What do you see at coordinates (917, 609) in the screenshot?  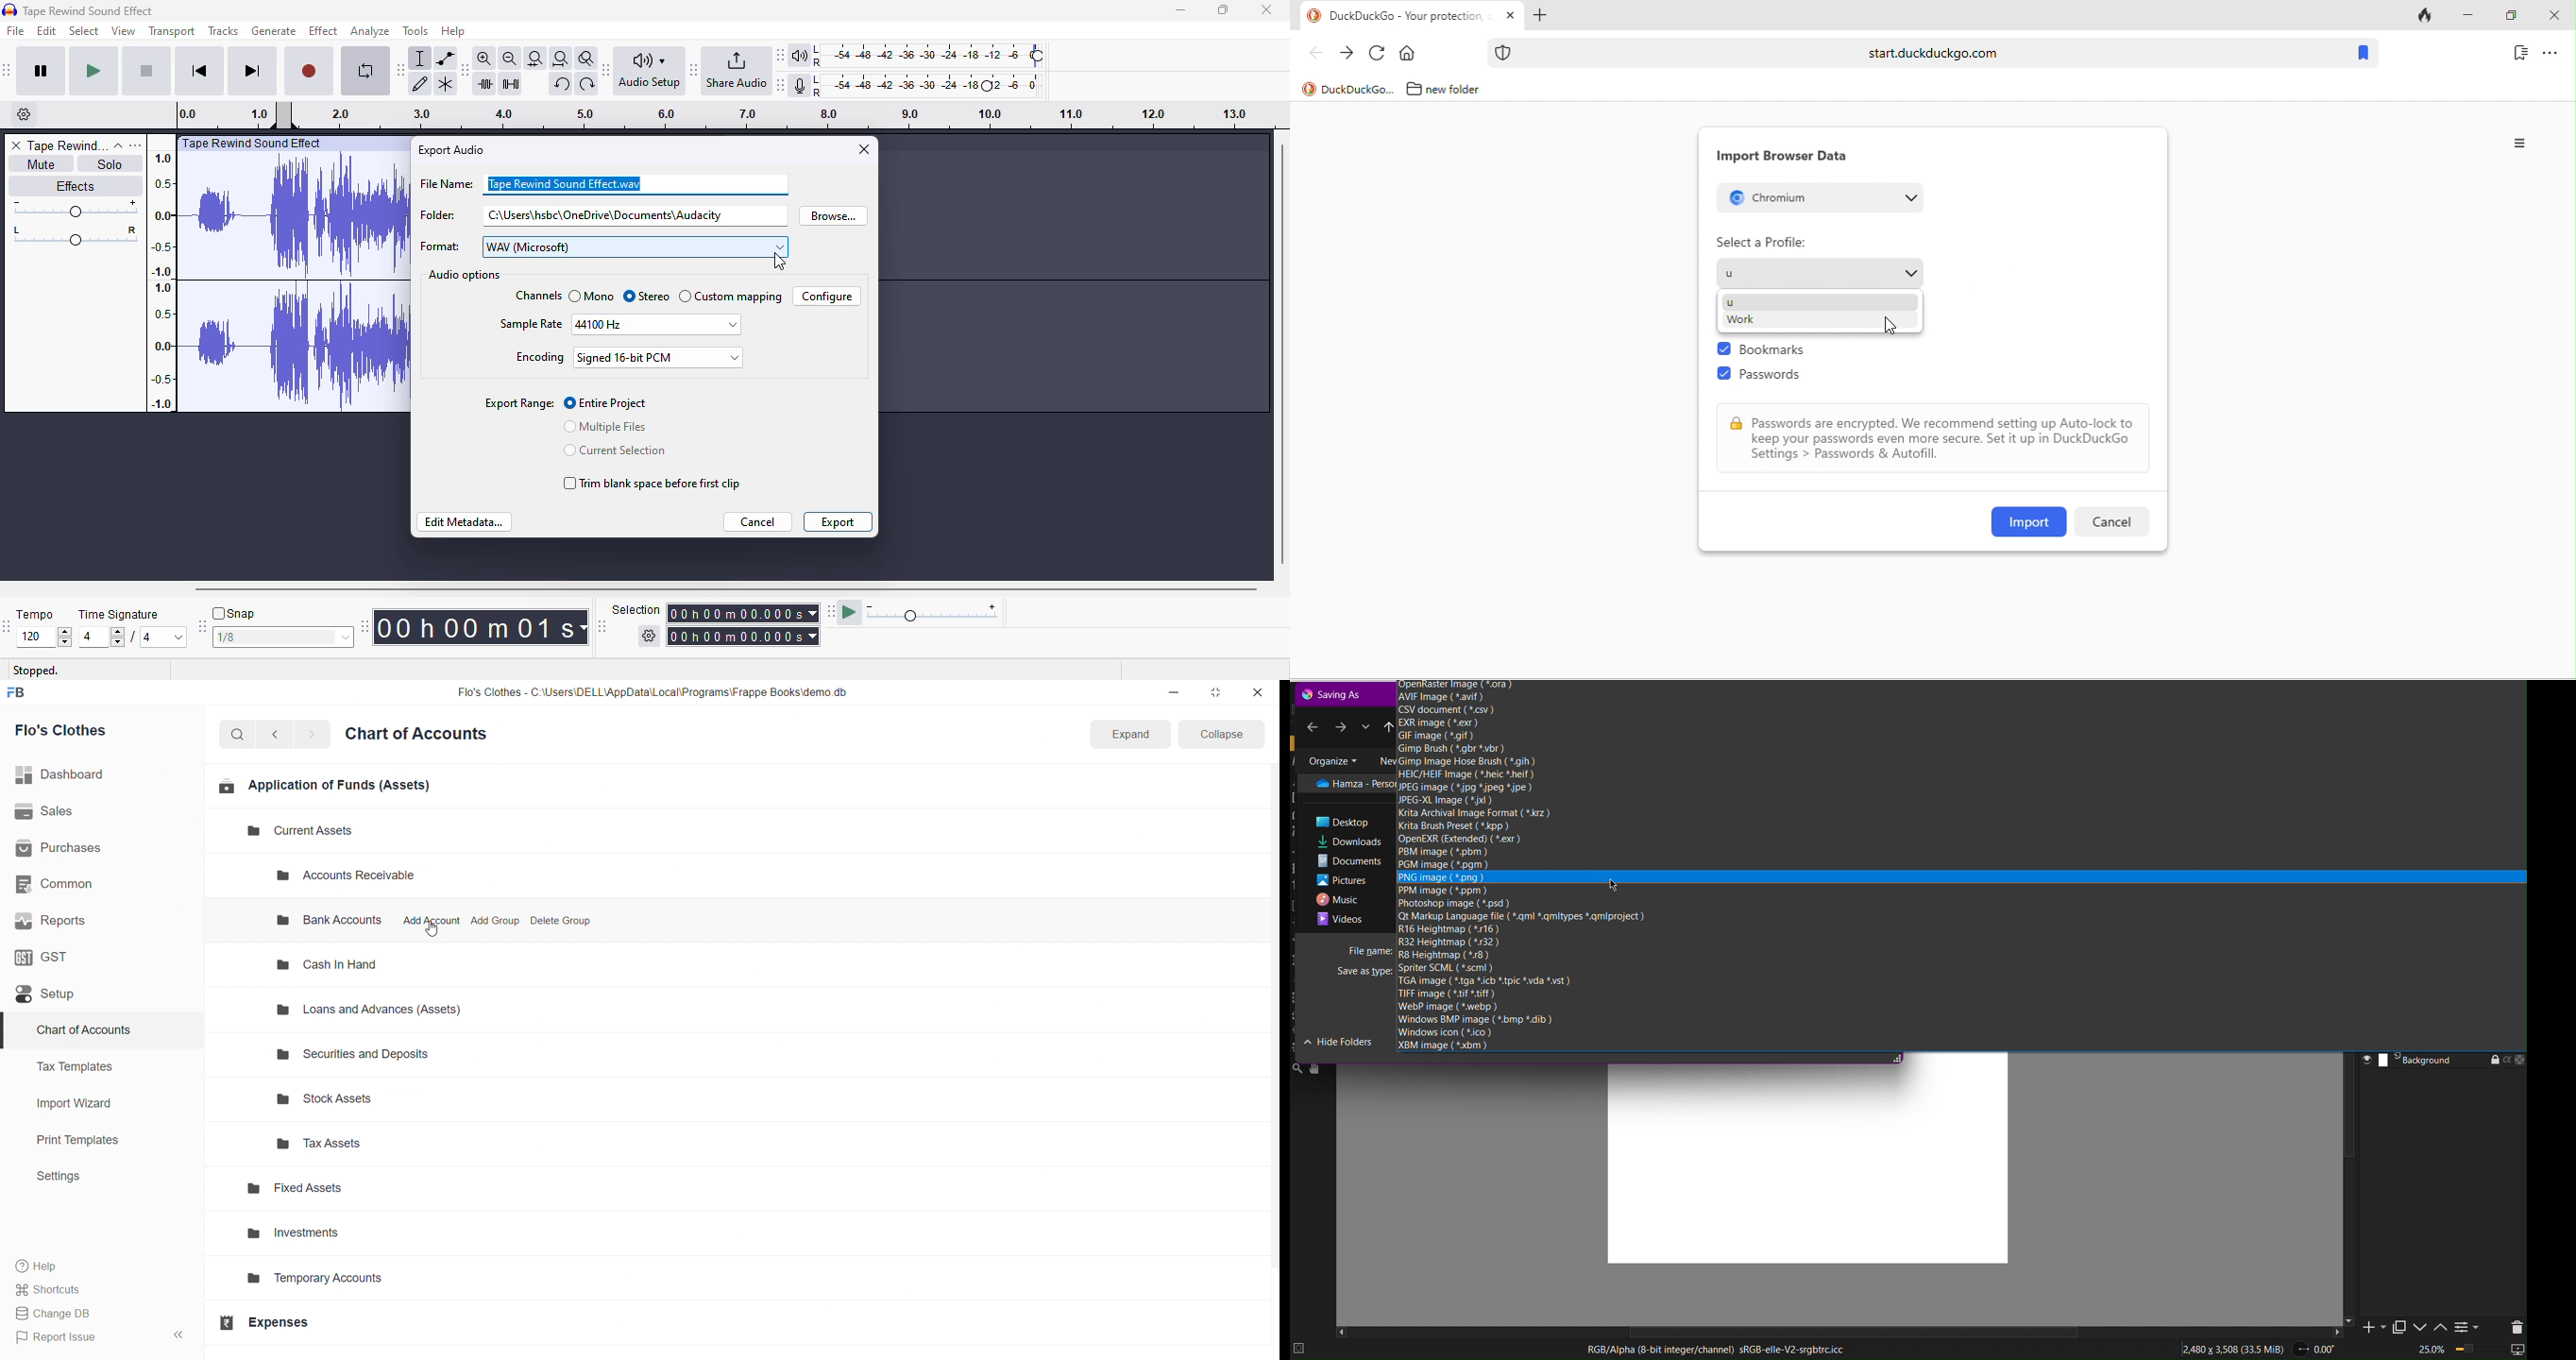 I see `audacity play-at-speed toolbar` at bounding box center [917, 609].